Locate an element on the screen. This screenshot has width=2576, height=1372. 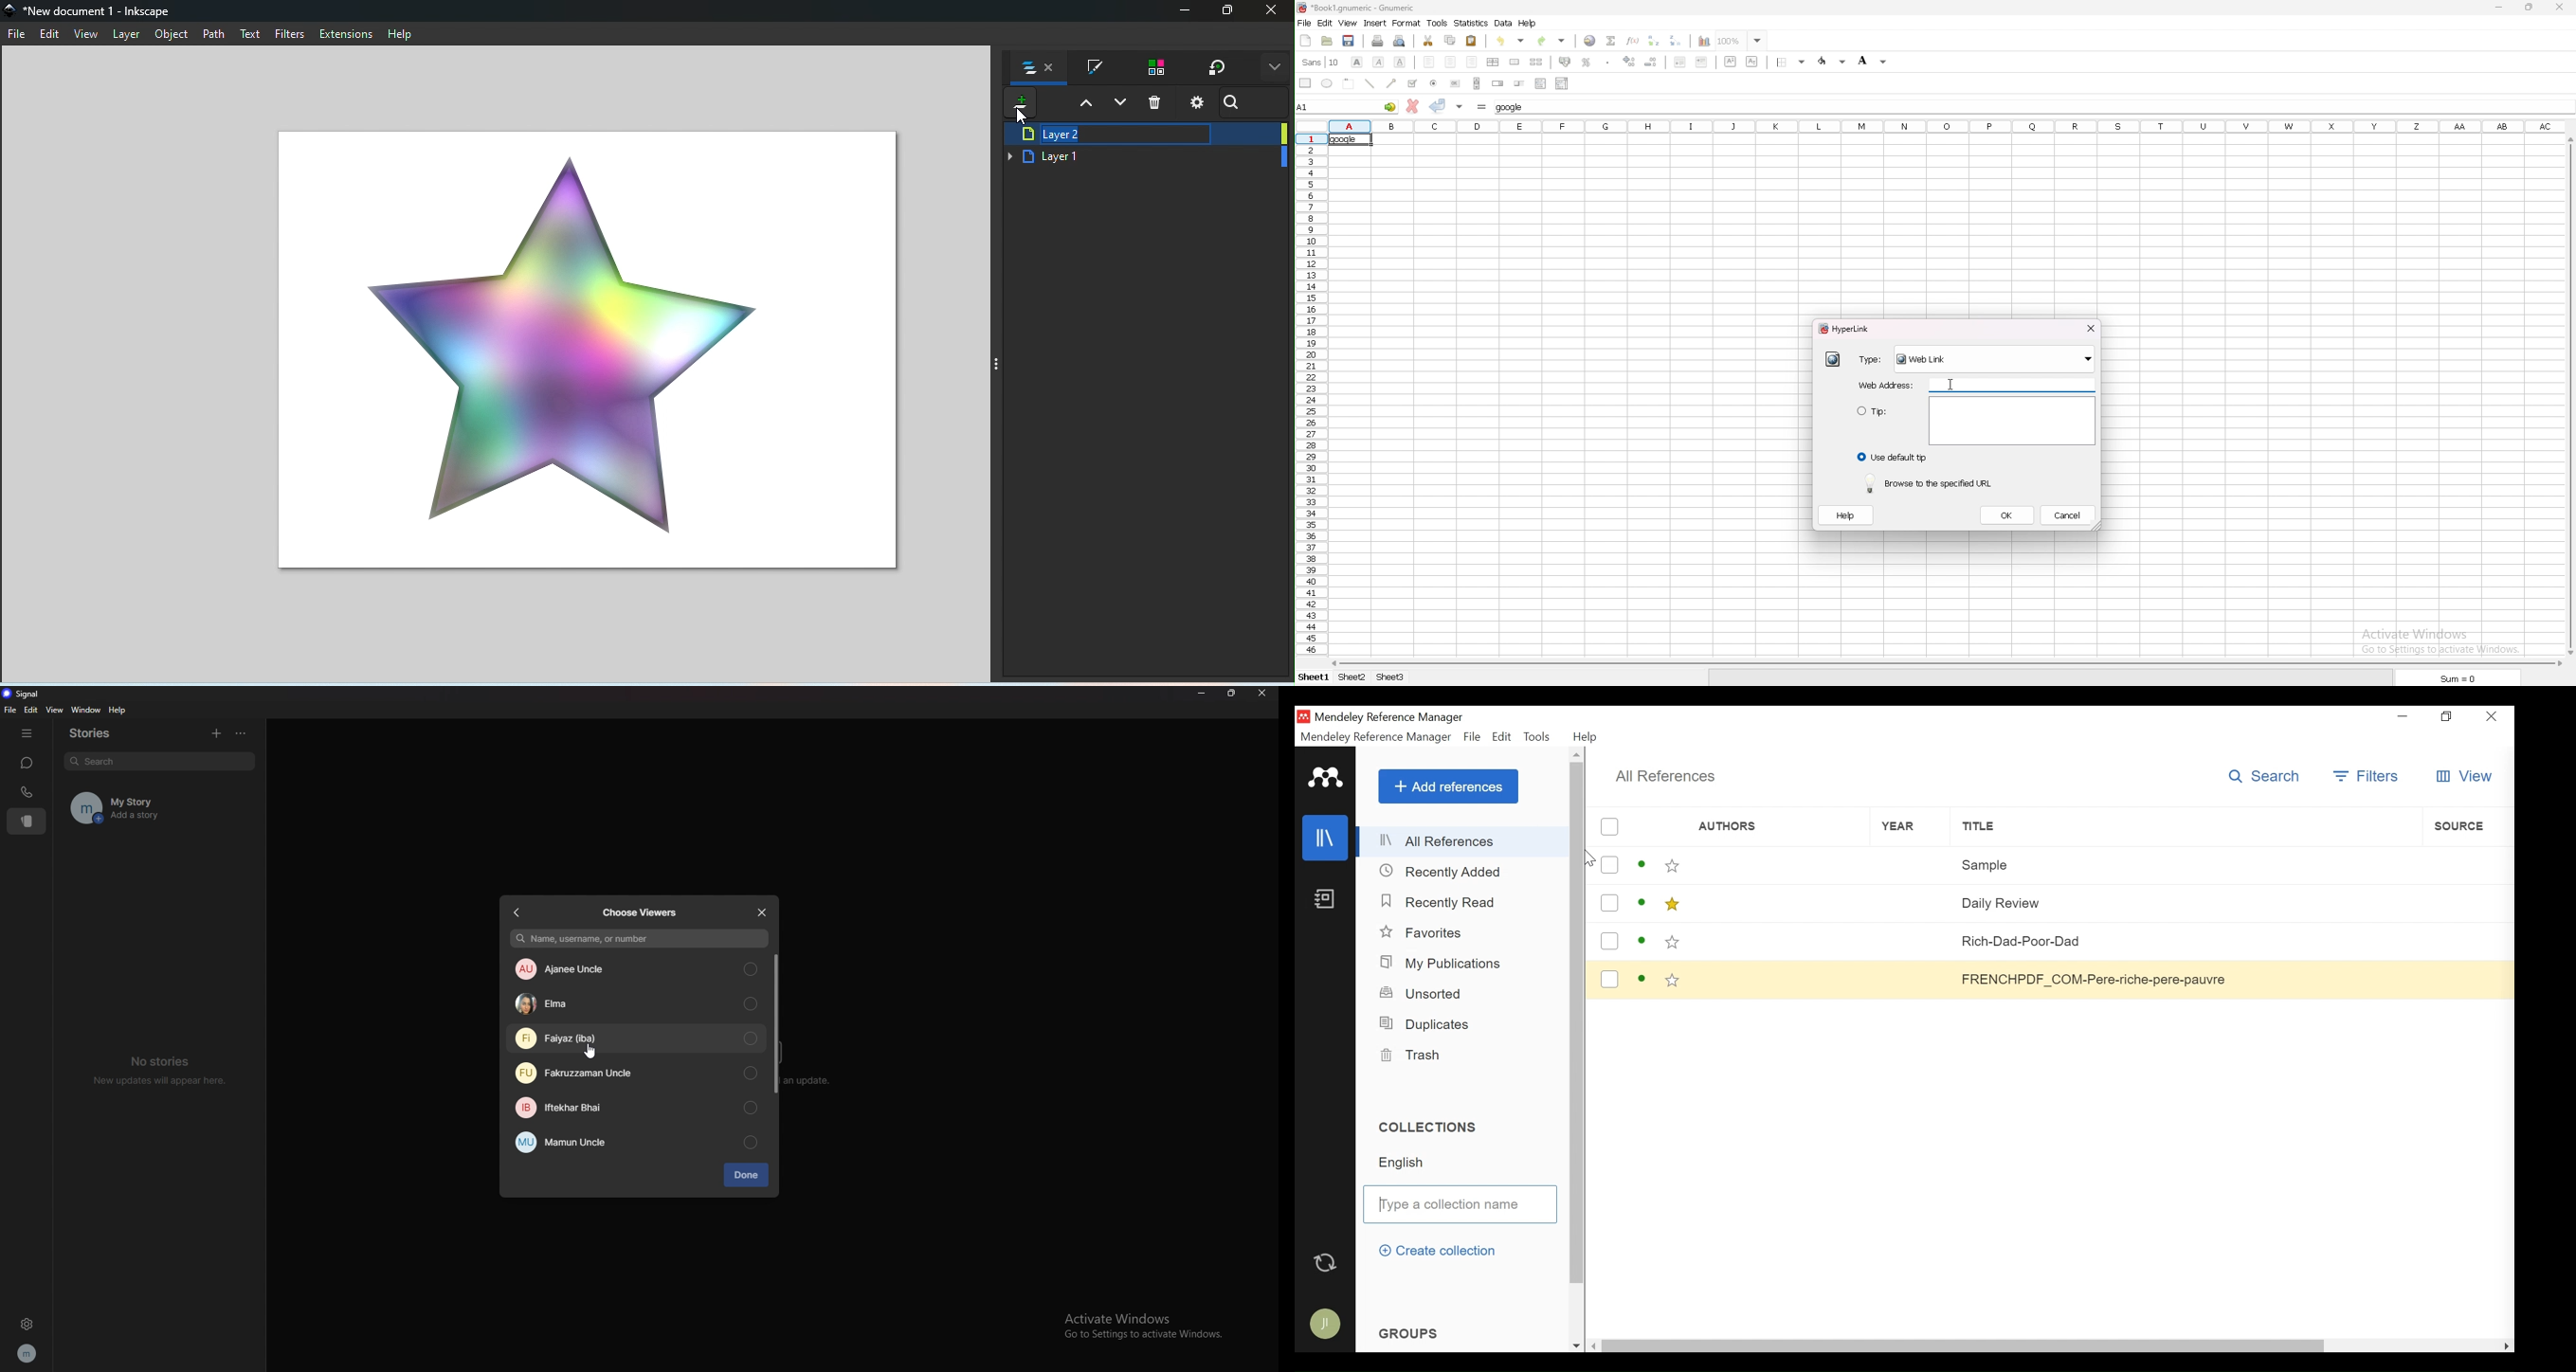
View is located at coordinates (89, 34).